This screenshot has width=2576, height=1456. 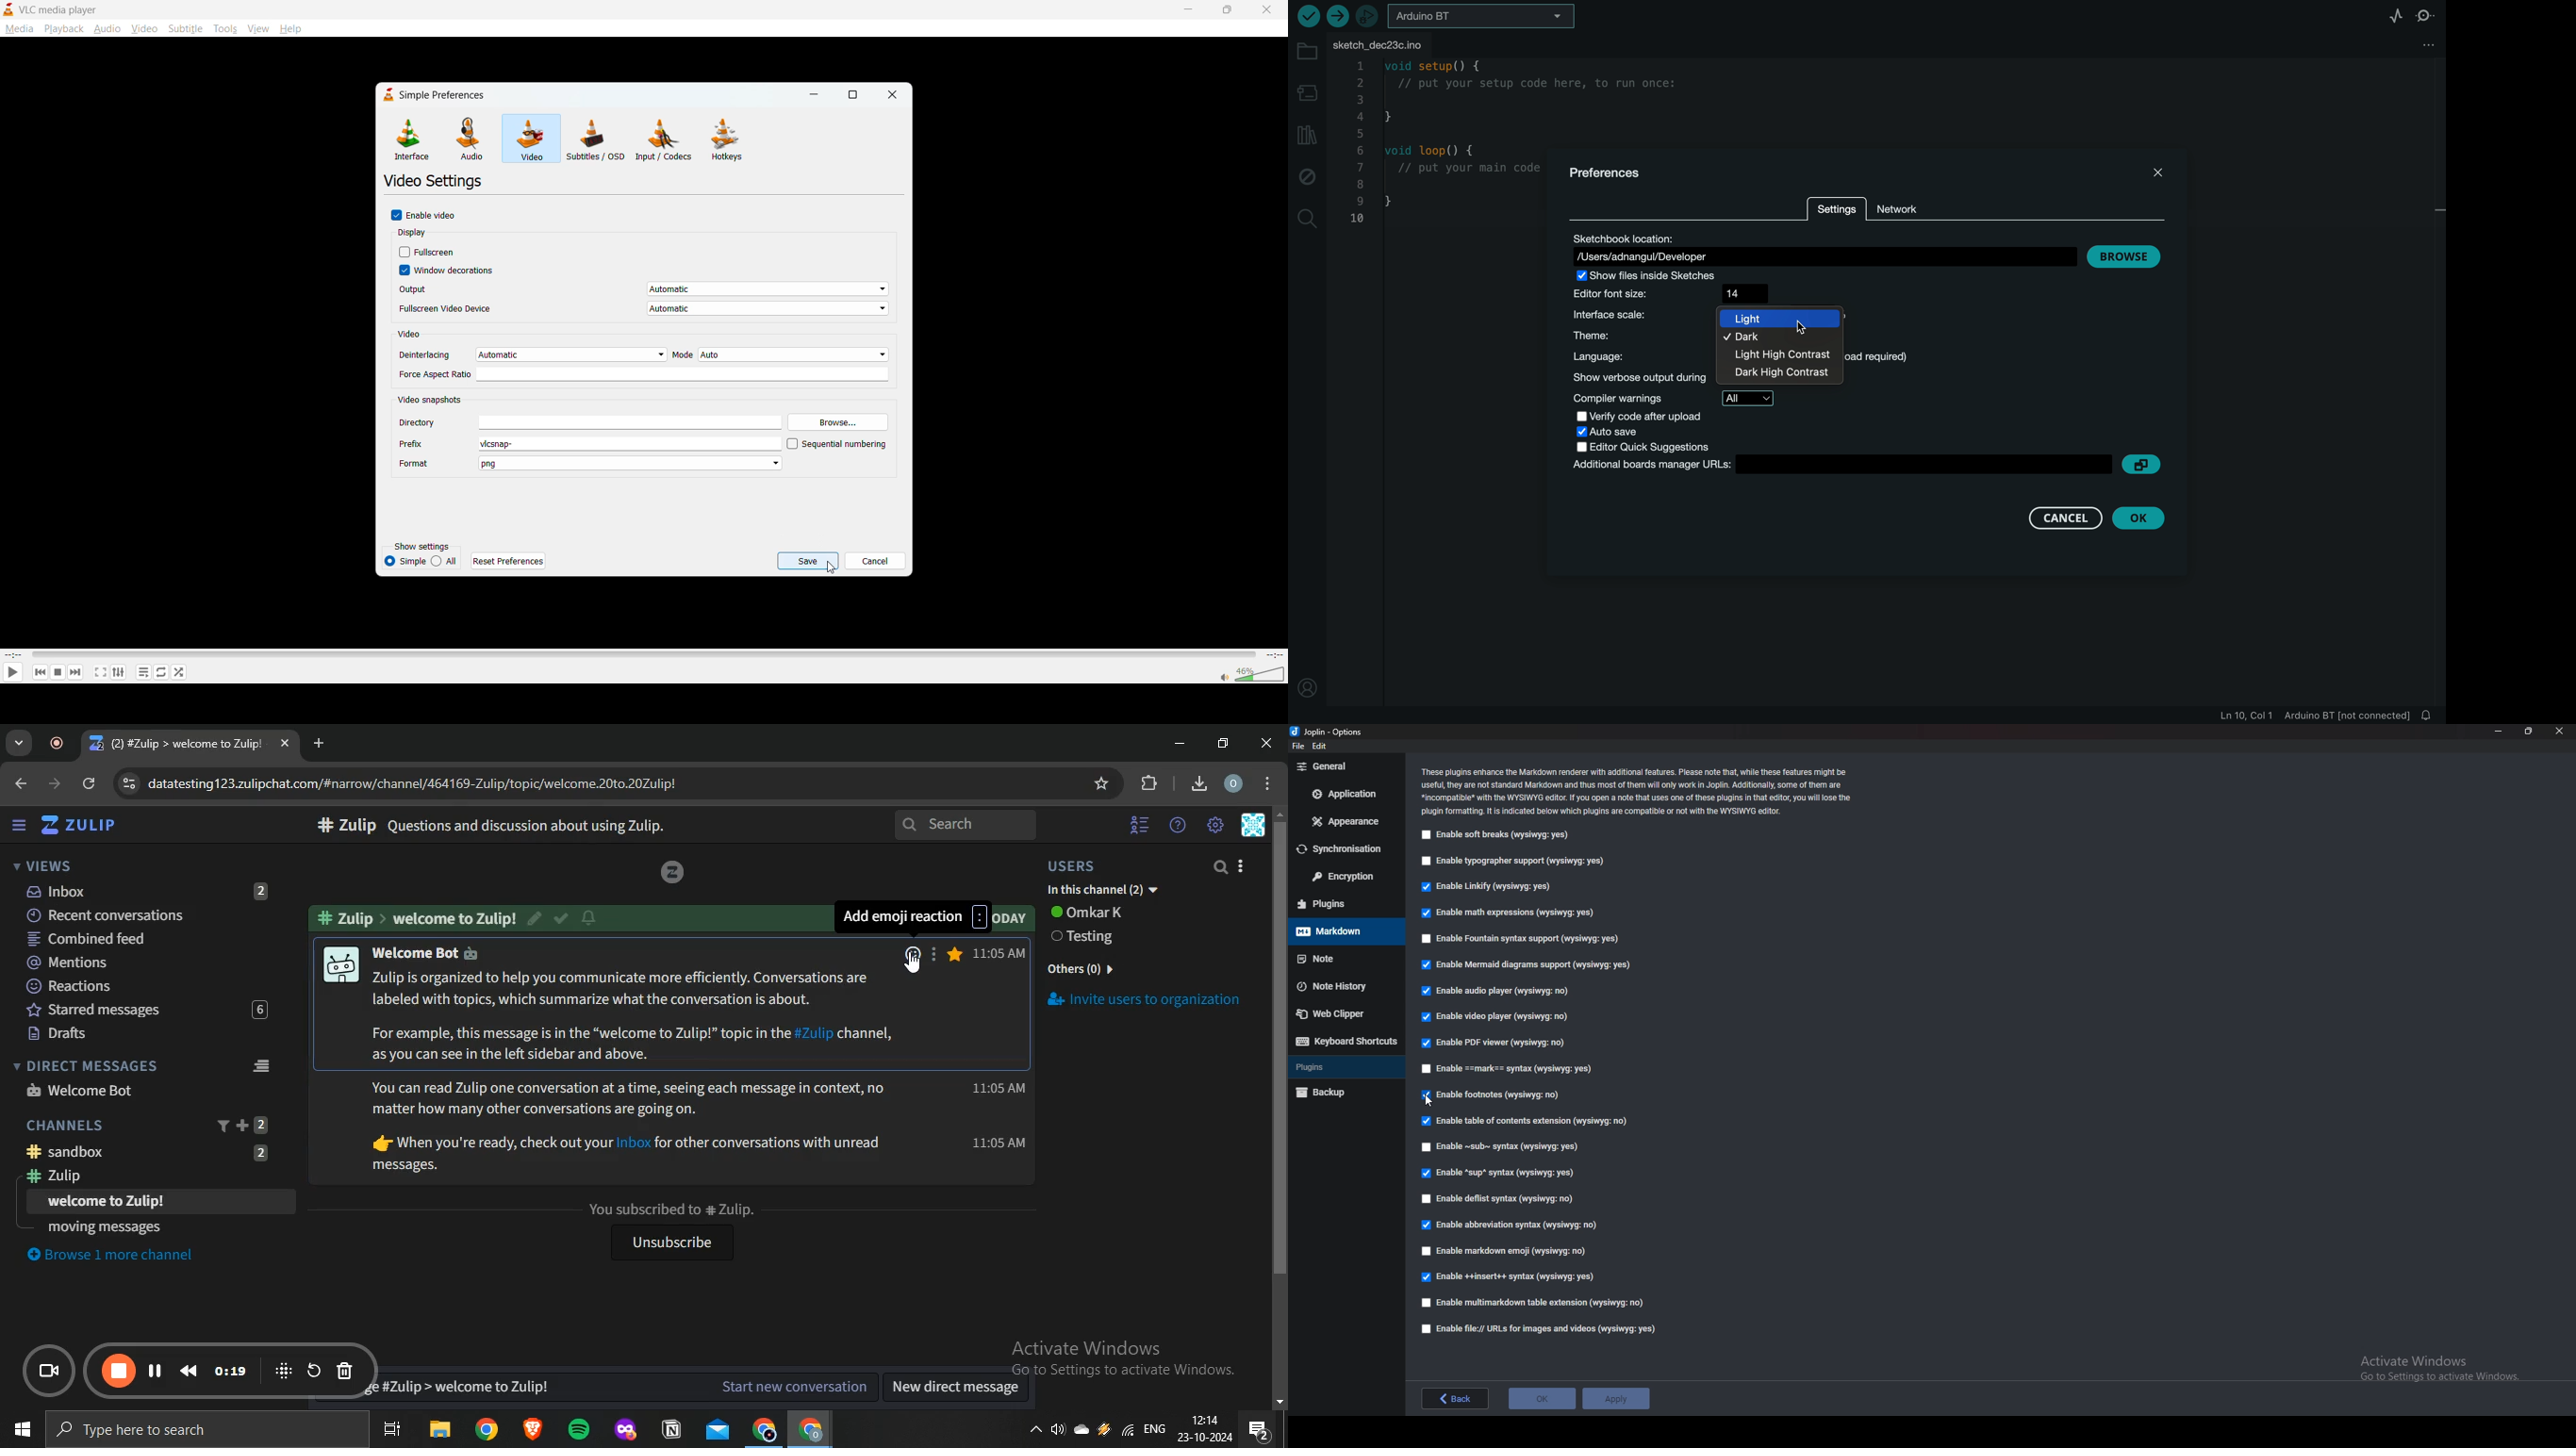 What do you see at coordinates (1608, 173) in the screenshot?
I see `preferences` at bounding box center [1608, 173].